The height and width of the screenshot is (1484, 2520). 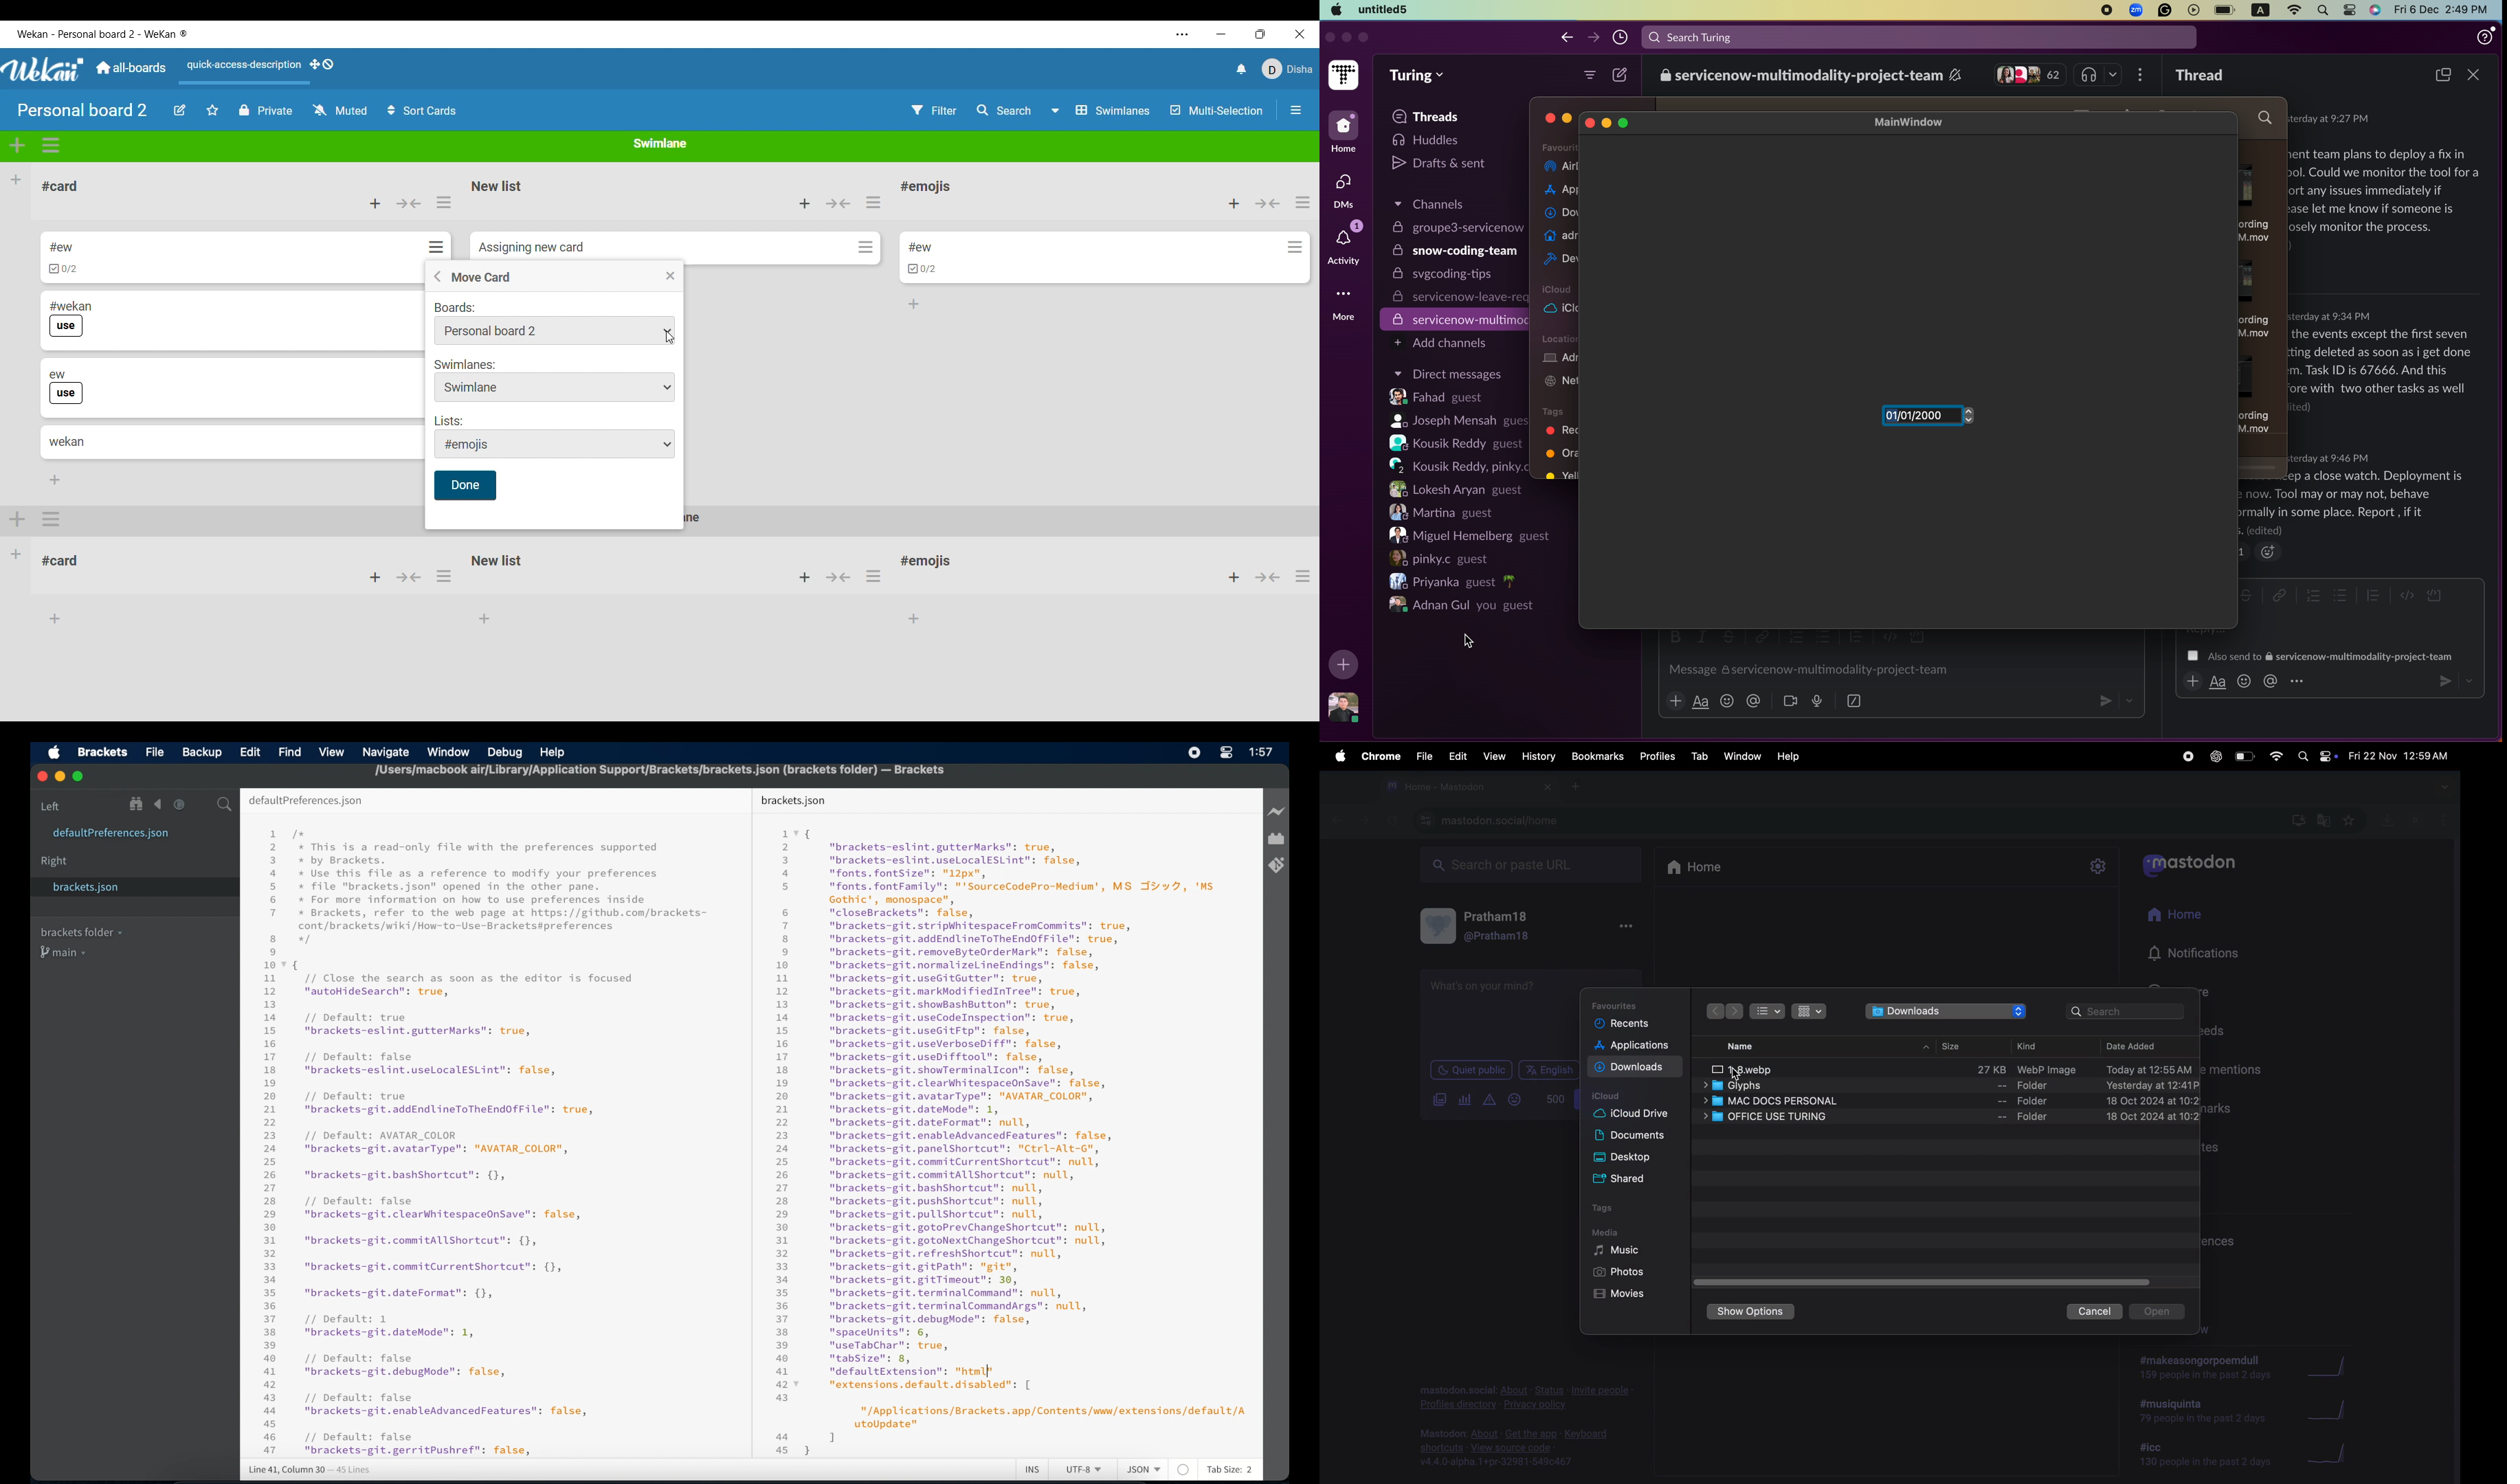 I want to click on kind, so click(x=2035, y=1045).